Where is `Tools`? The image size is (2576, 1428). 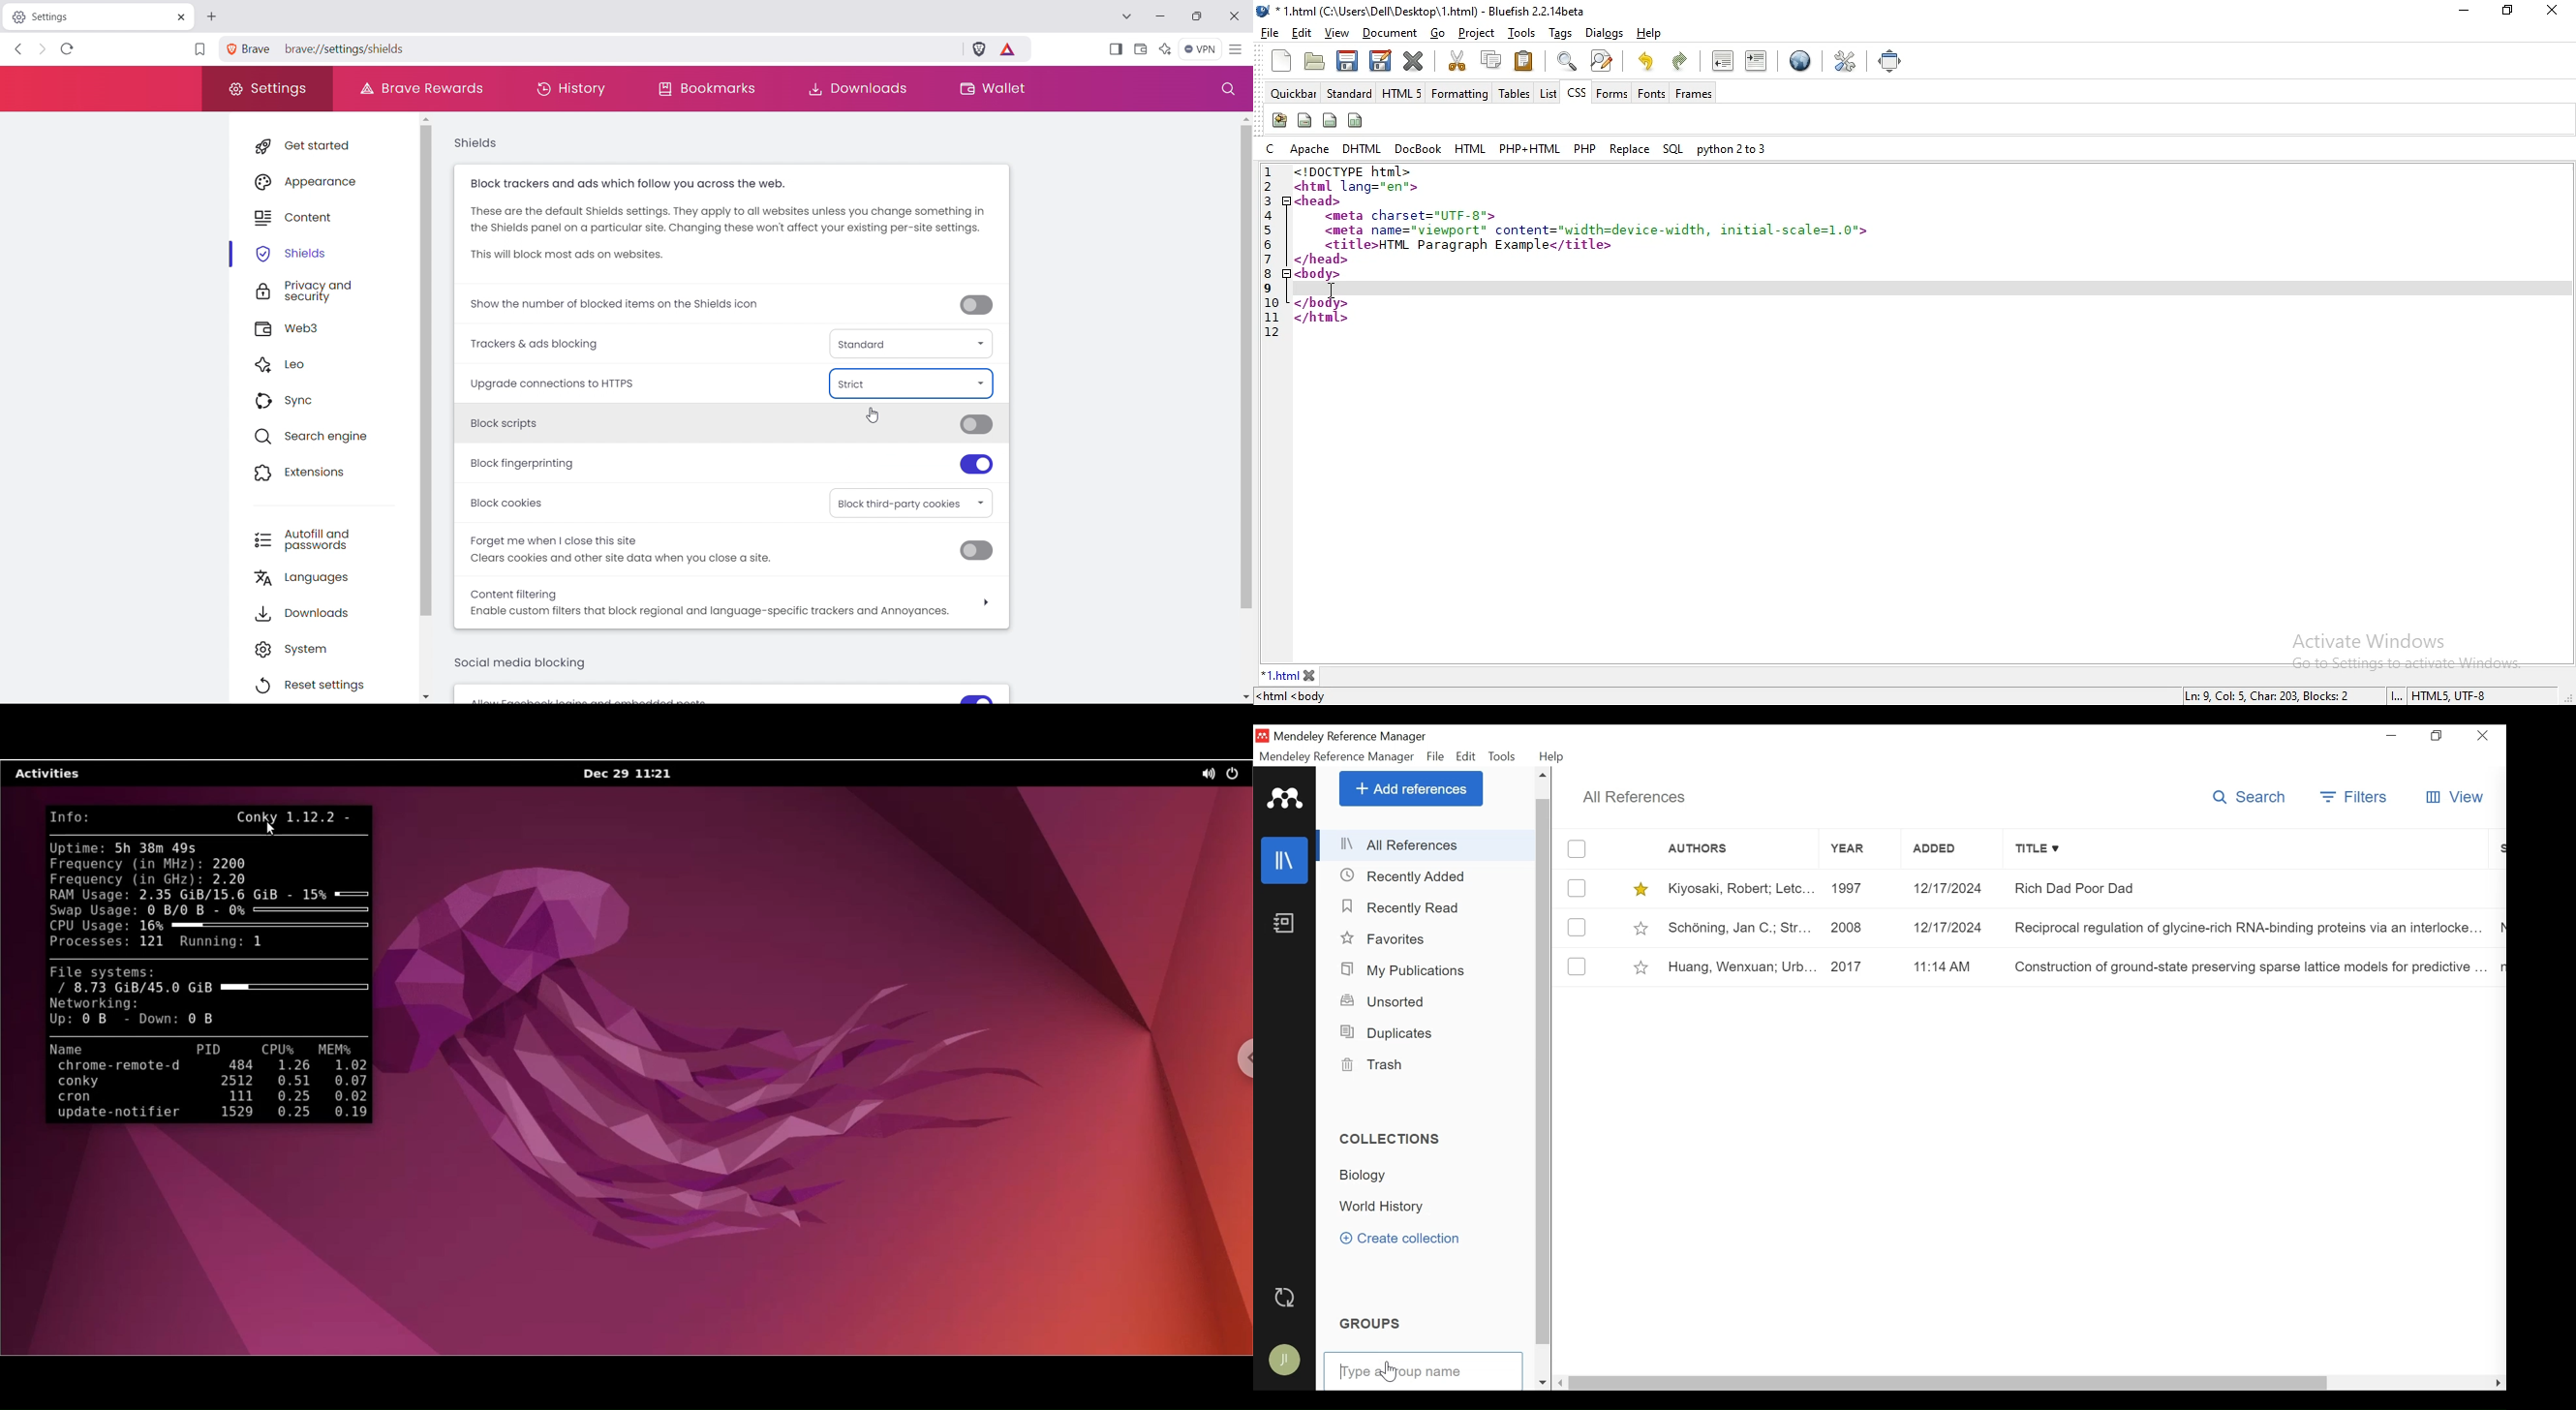 Tools is located at coordinates (1503, 757).